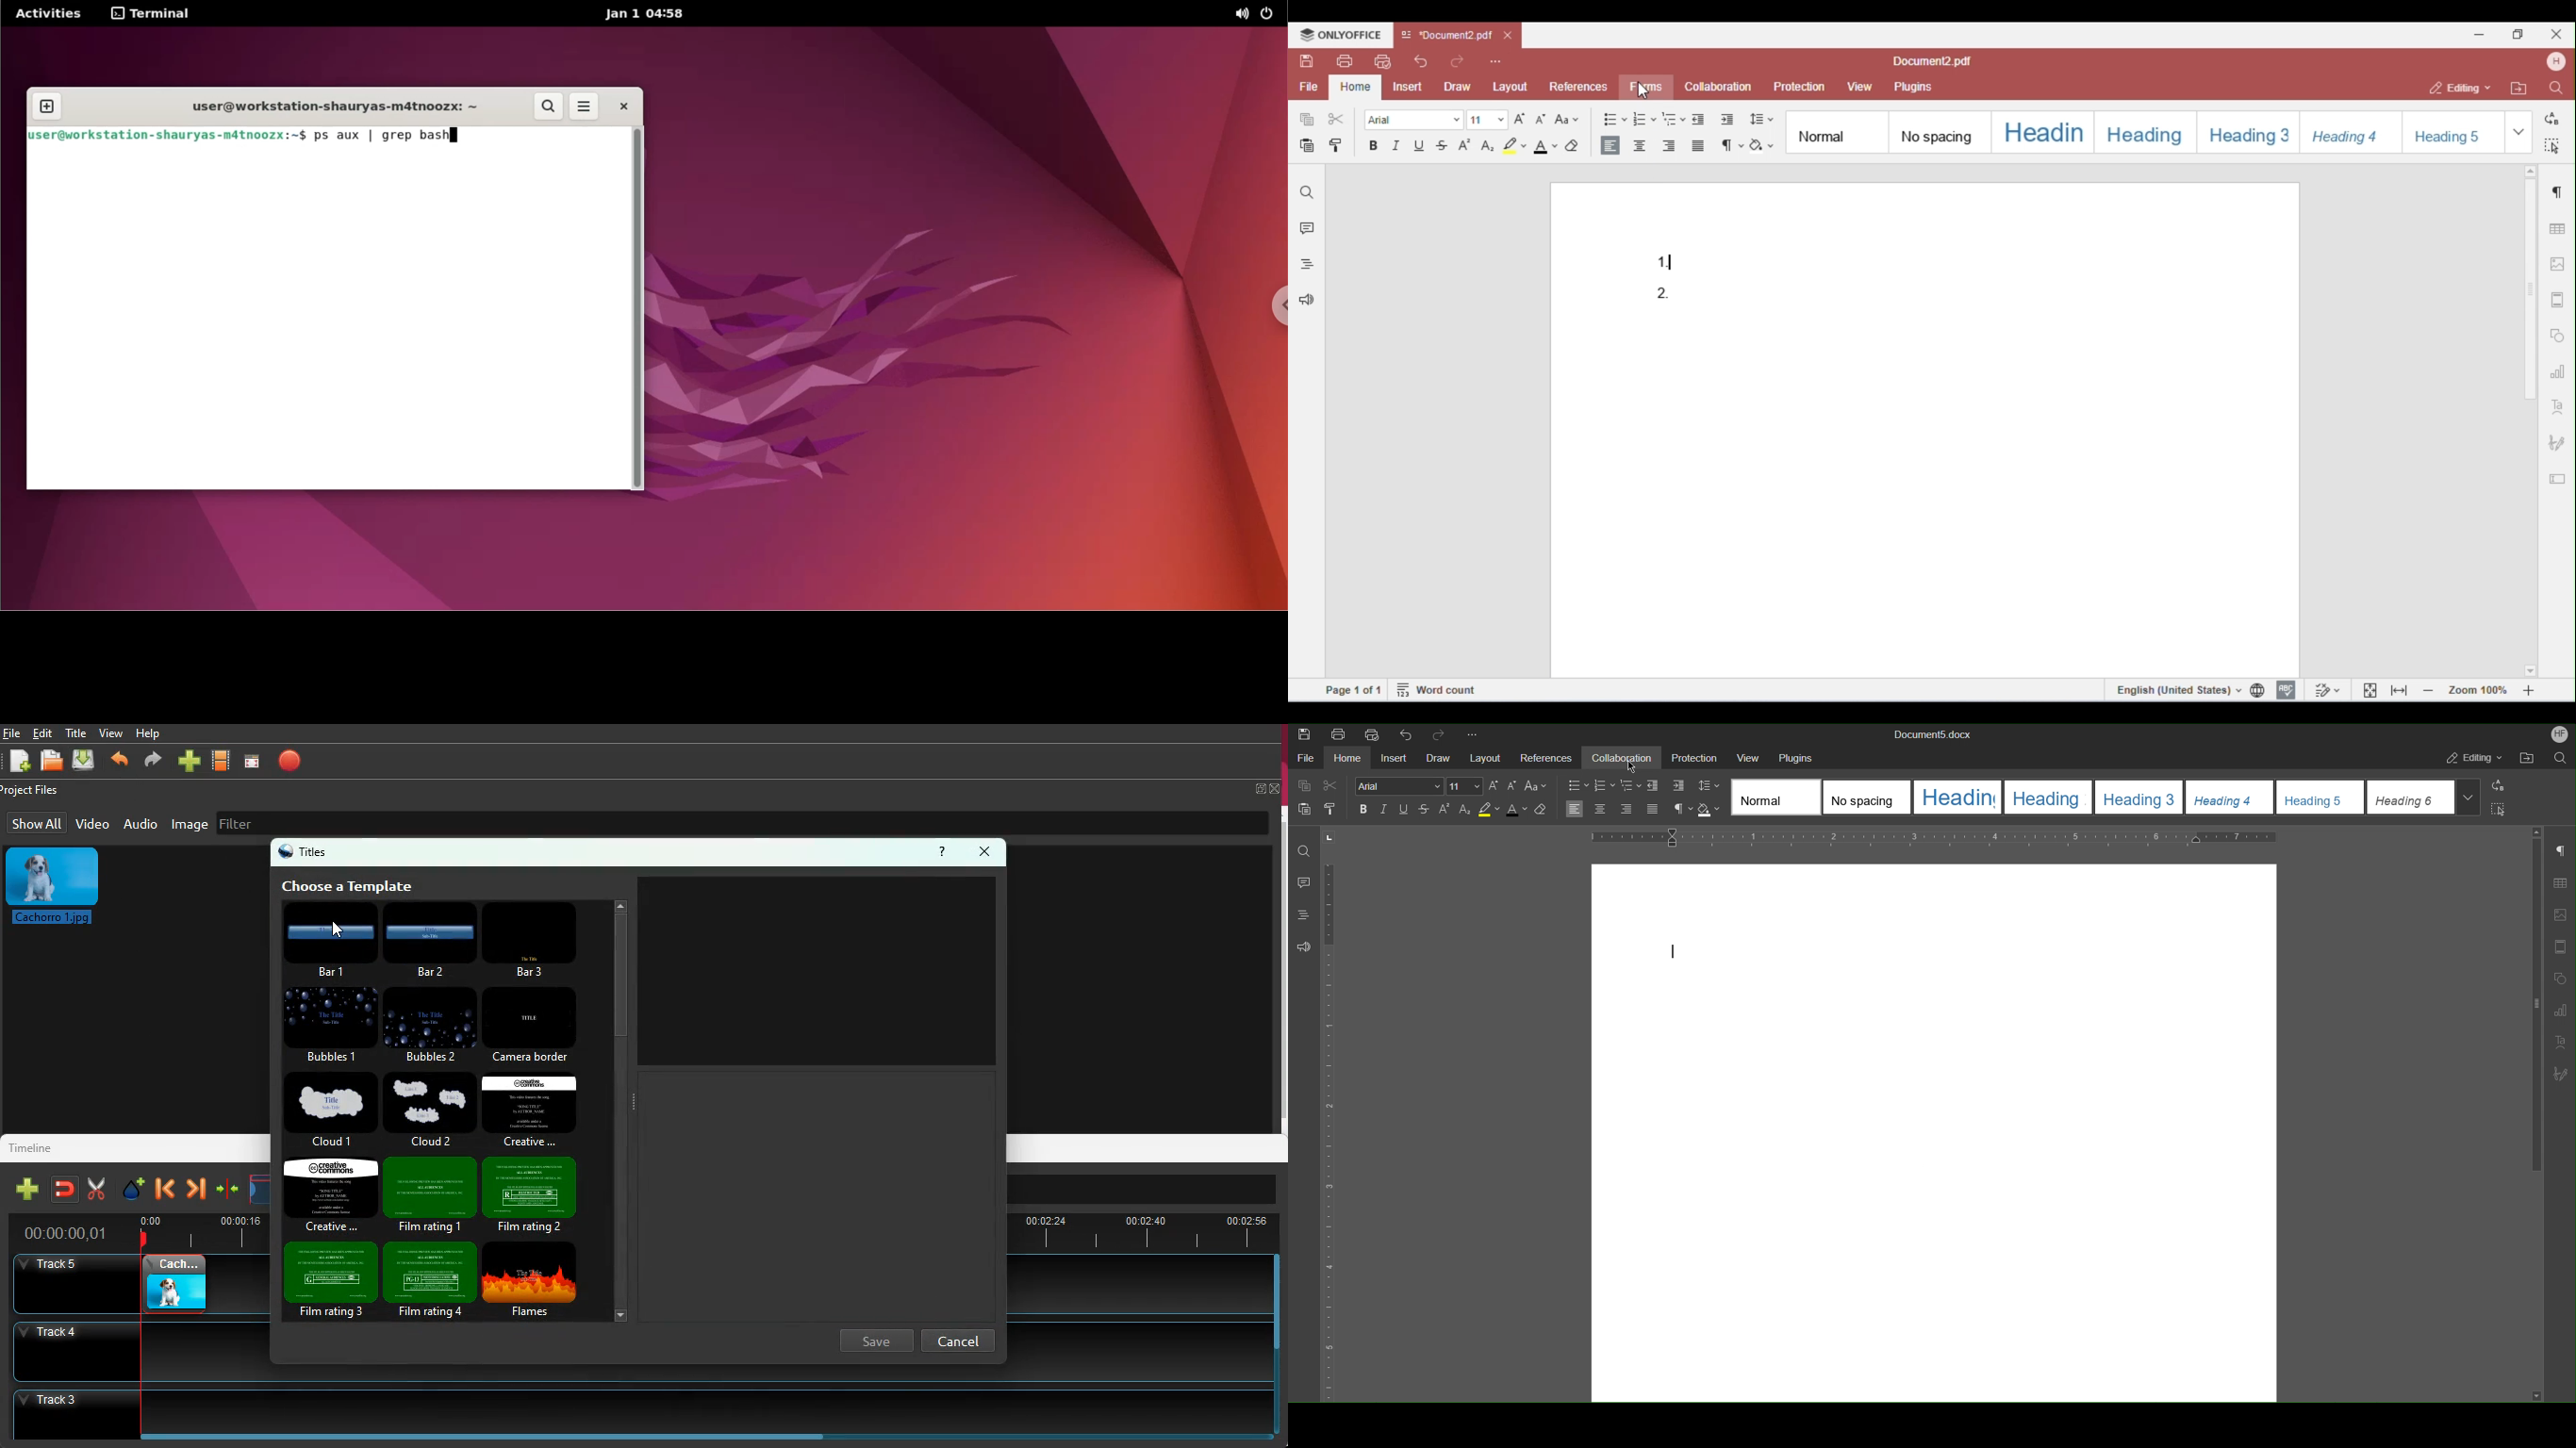  What do you see at coordinates (1710, 786) in the screenshot?
I see `Line Spacing` at bounding box center [1710, 786].